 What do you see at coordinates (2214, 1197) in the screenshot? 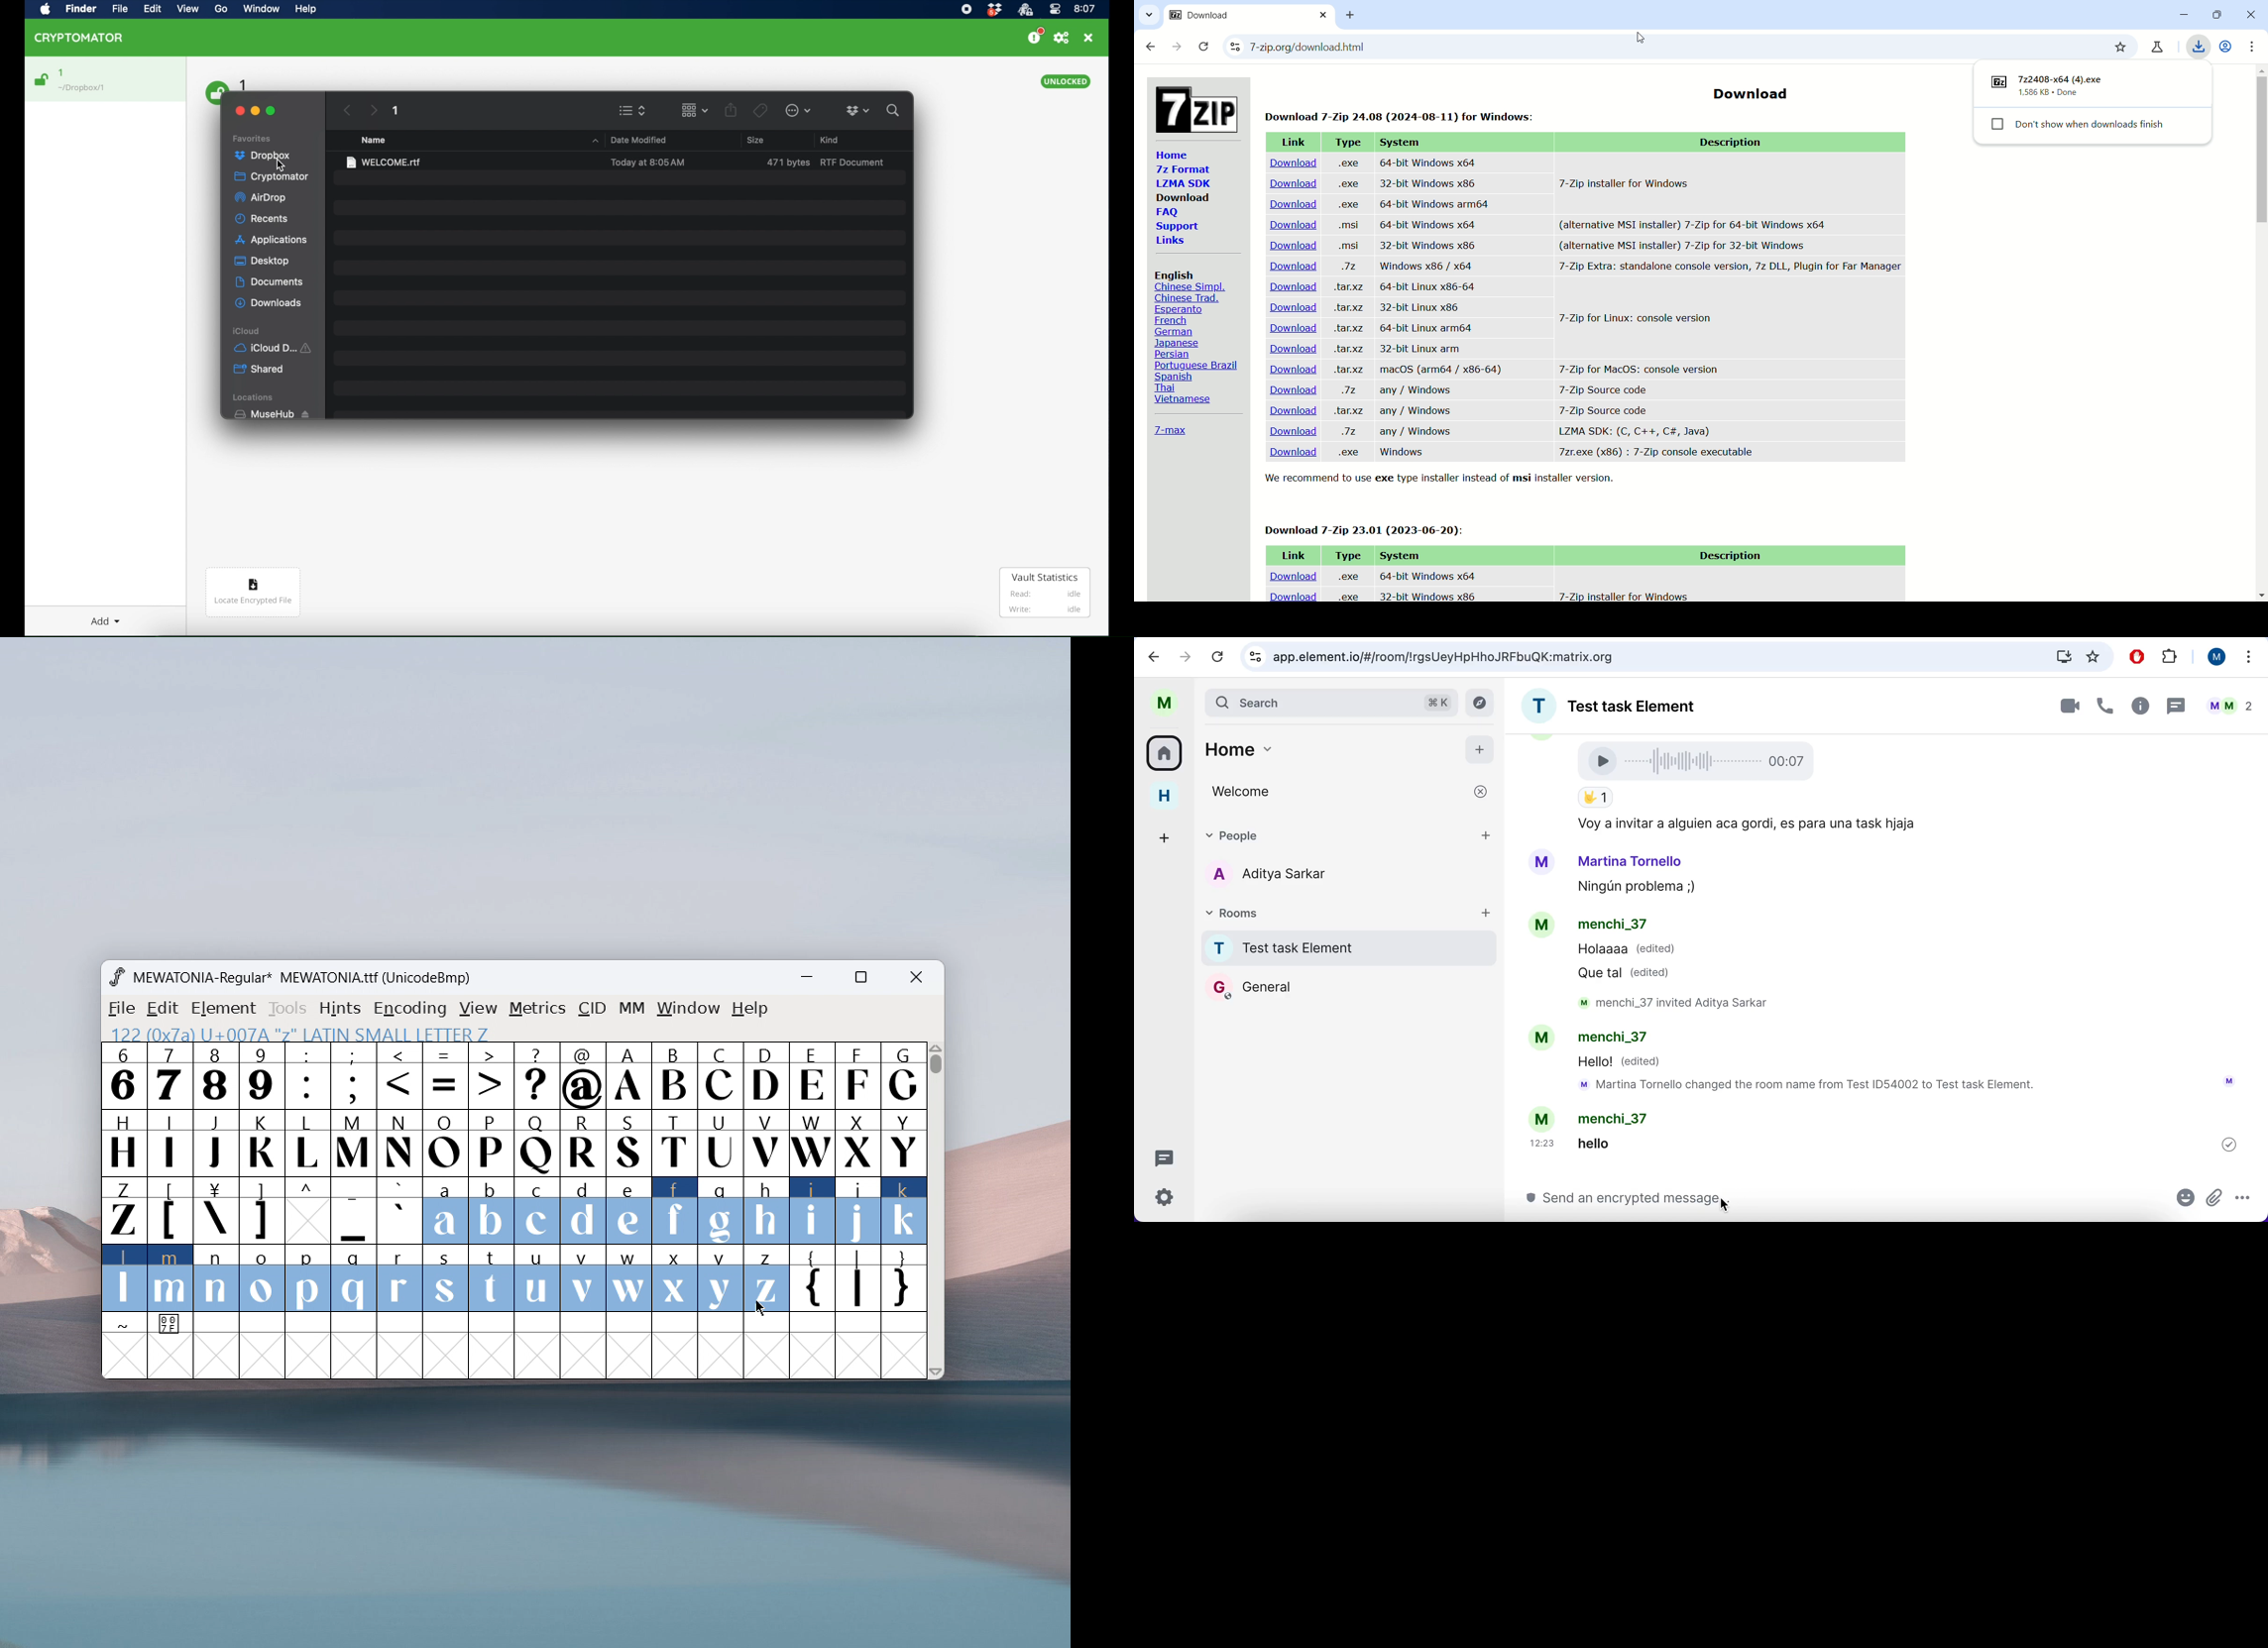
I see `attachment` at bounding box center [2214, 1197].